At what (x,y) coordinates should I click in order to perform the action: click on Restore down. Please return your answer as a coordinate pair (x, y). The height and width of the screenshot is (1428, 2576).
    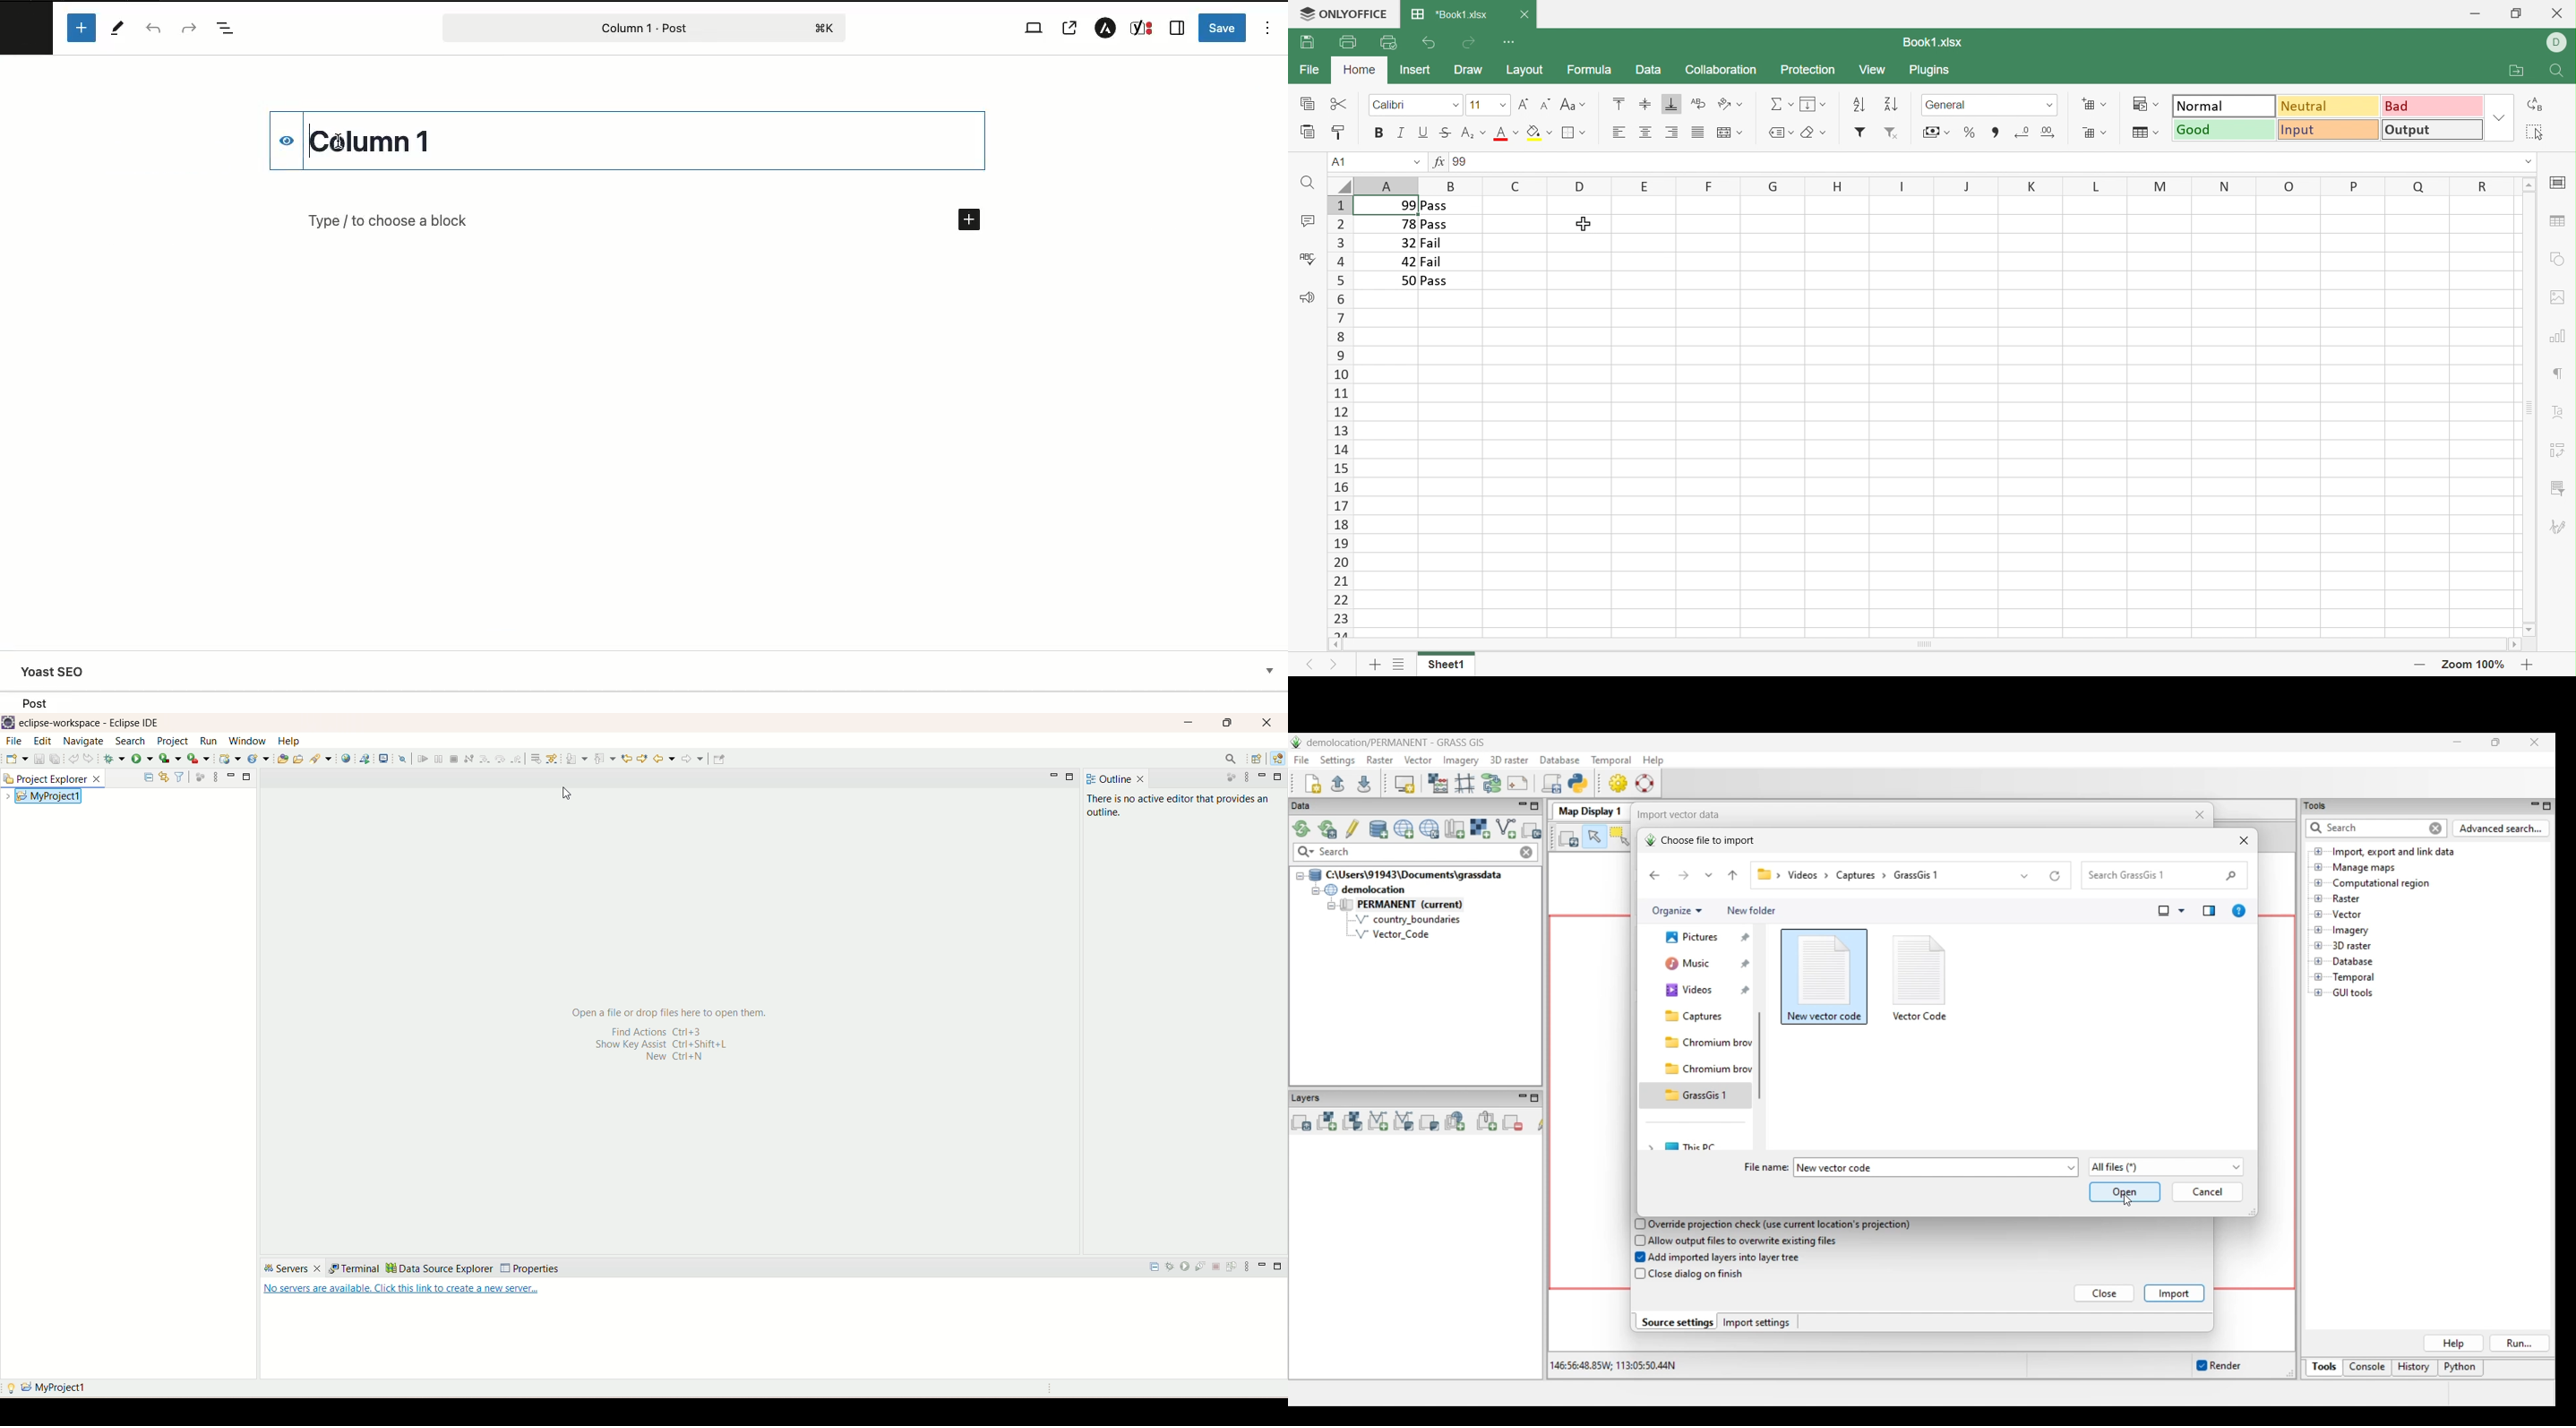
    Looking at the image, I should click on (2516, 13).